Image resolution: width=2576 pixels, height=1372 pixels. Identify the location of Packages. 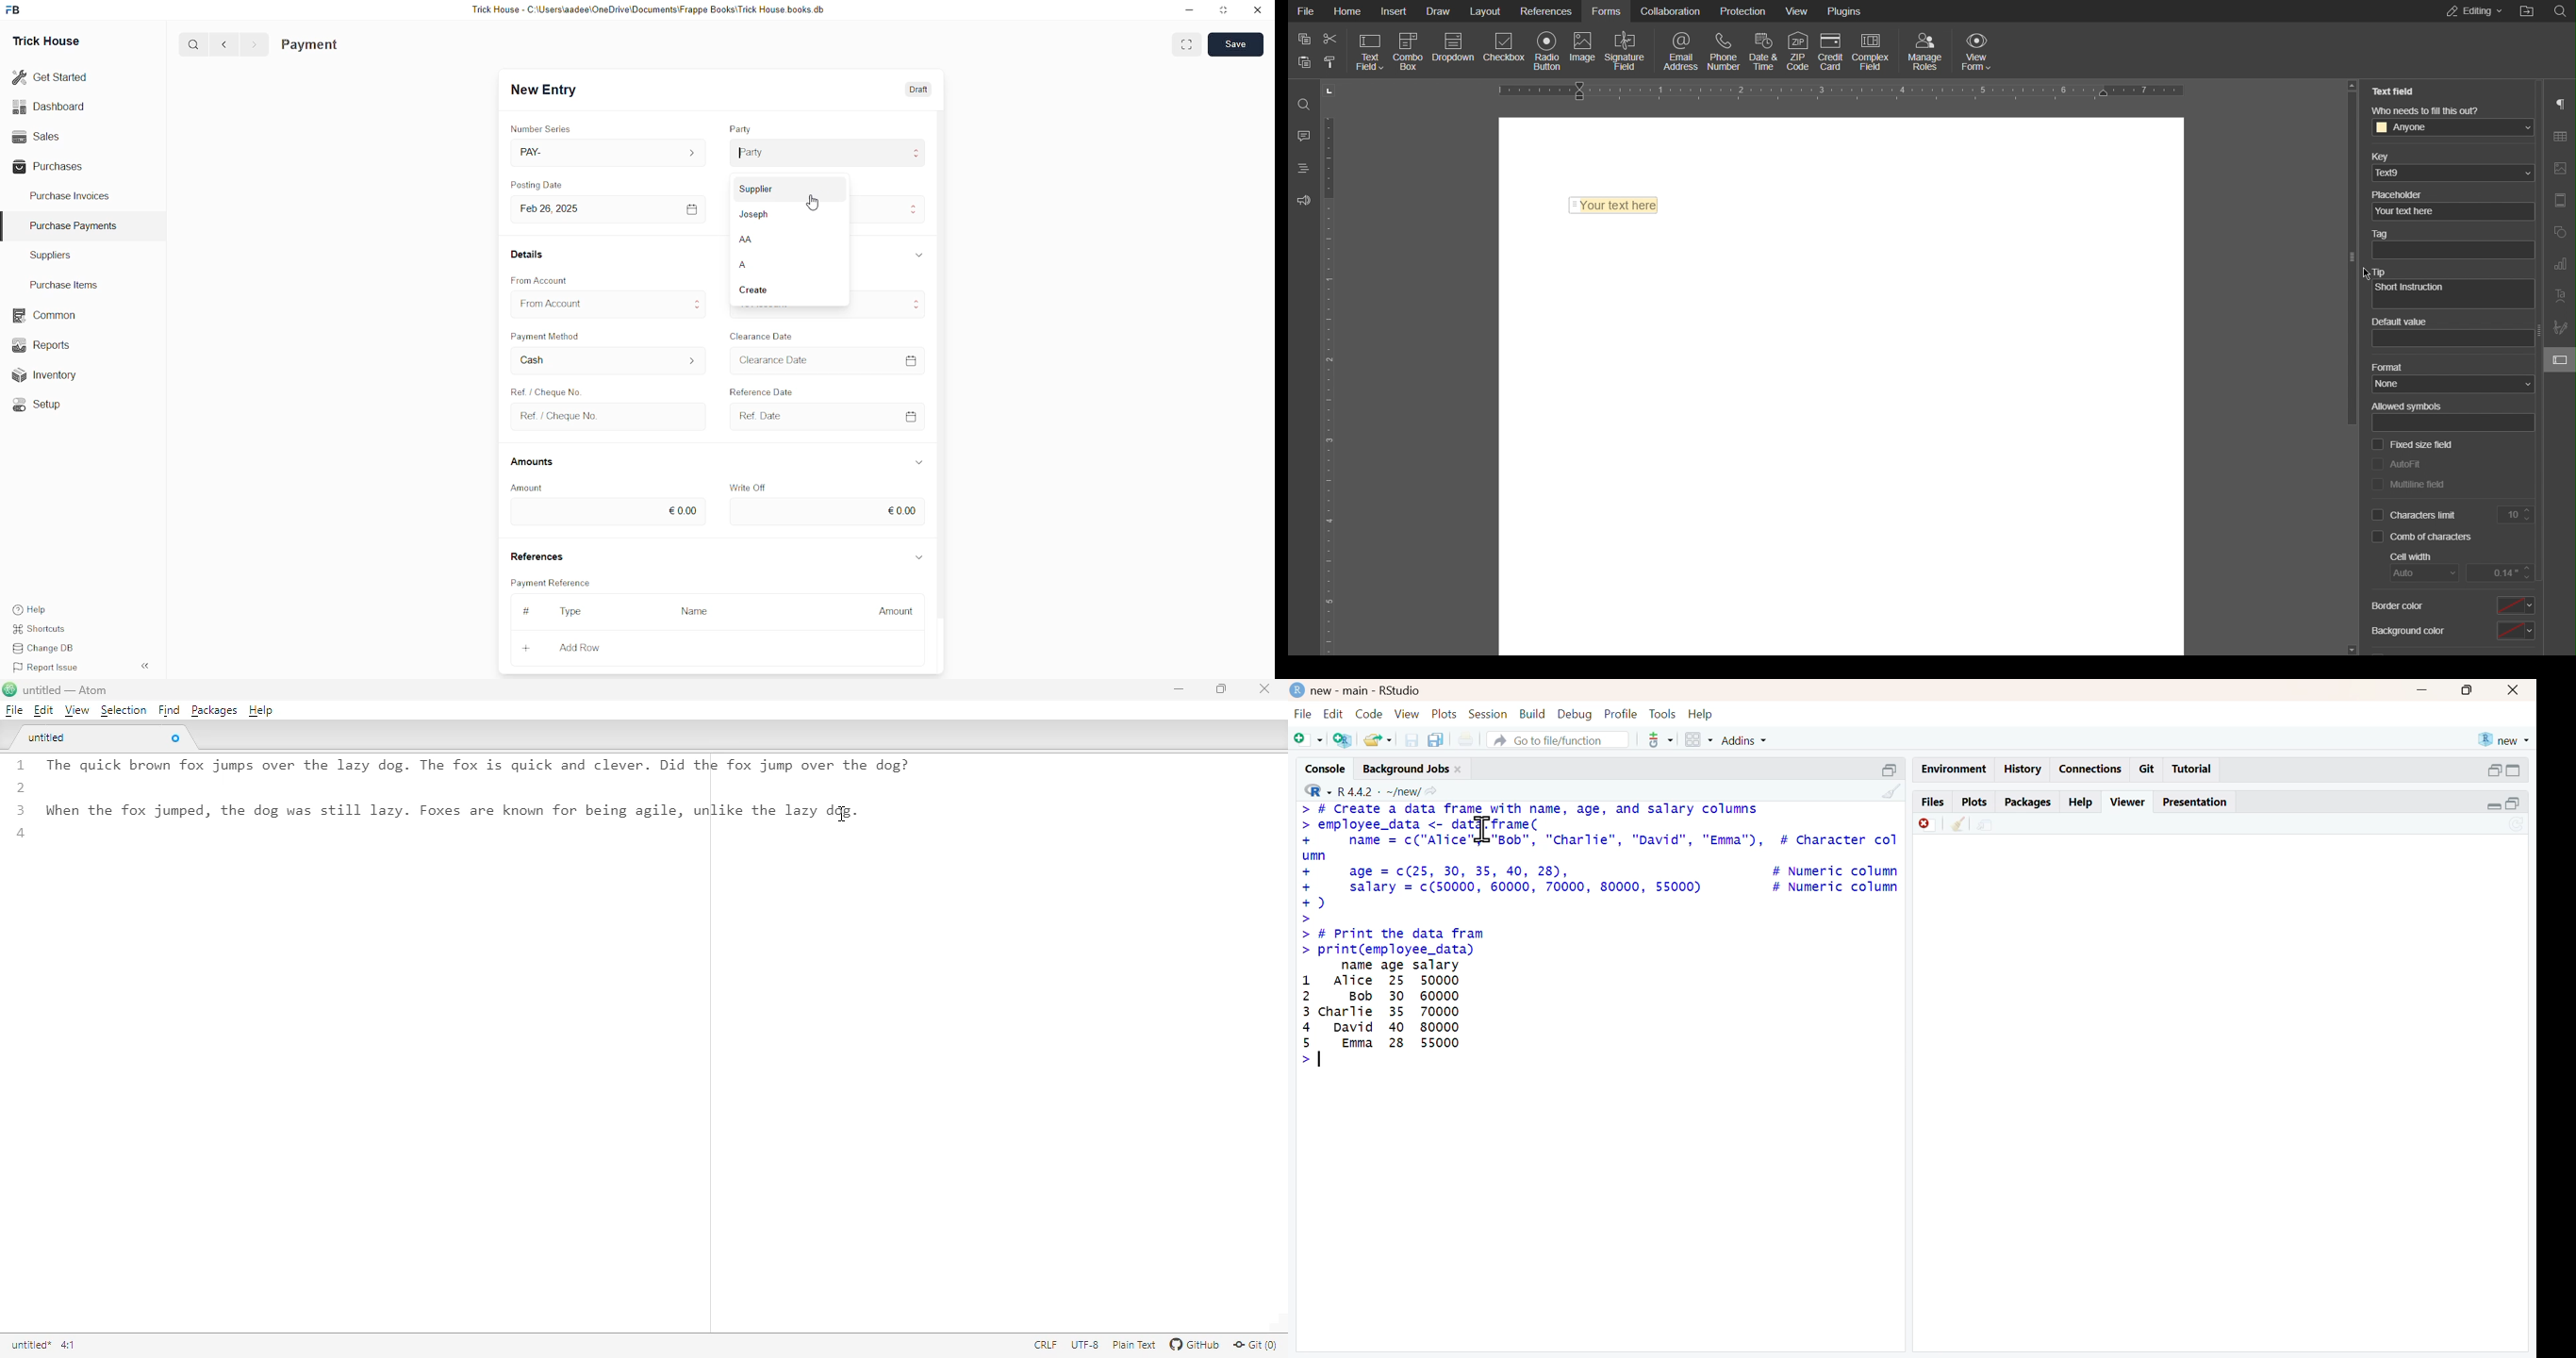
(2028, 801).